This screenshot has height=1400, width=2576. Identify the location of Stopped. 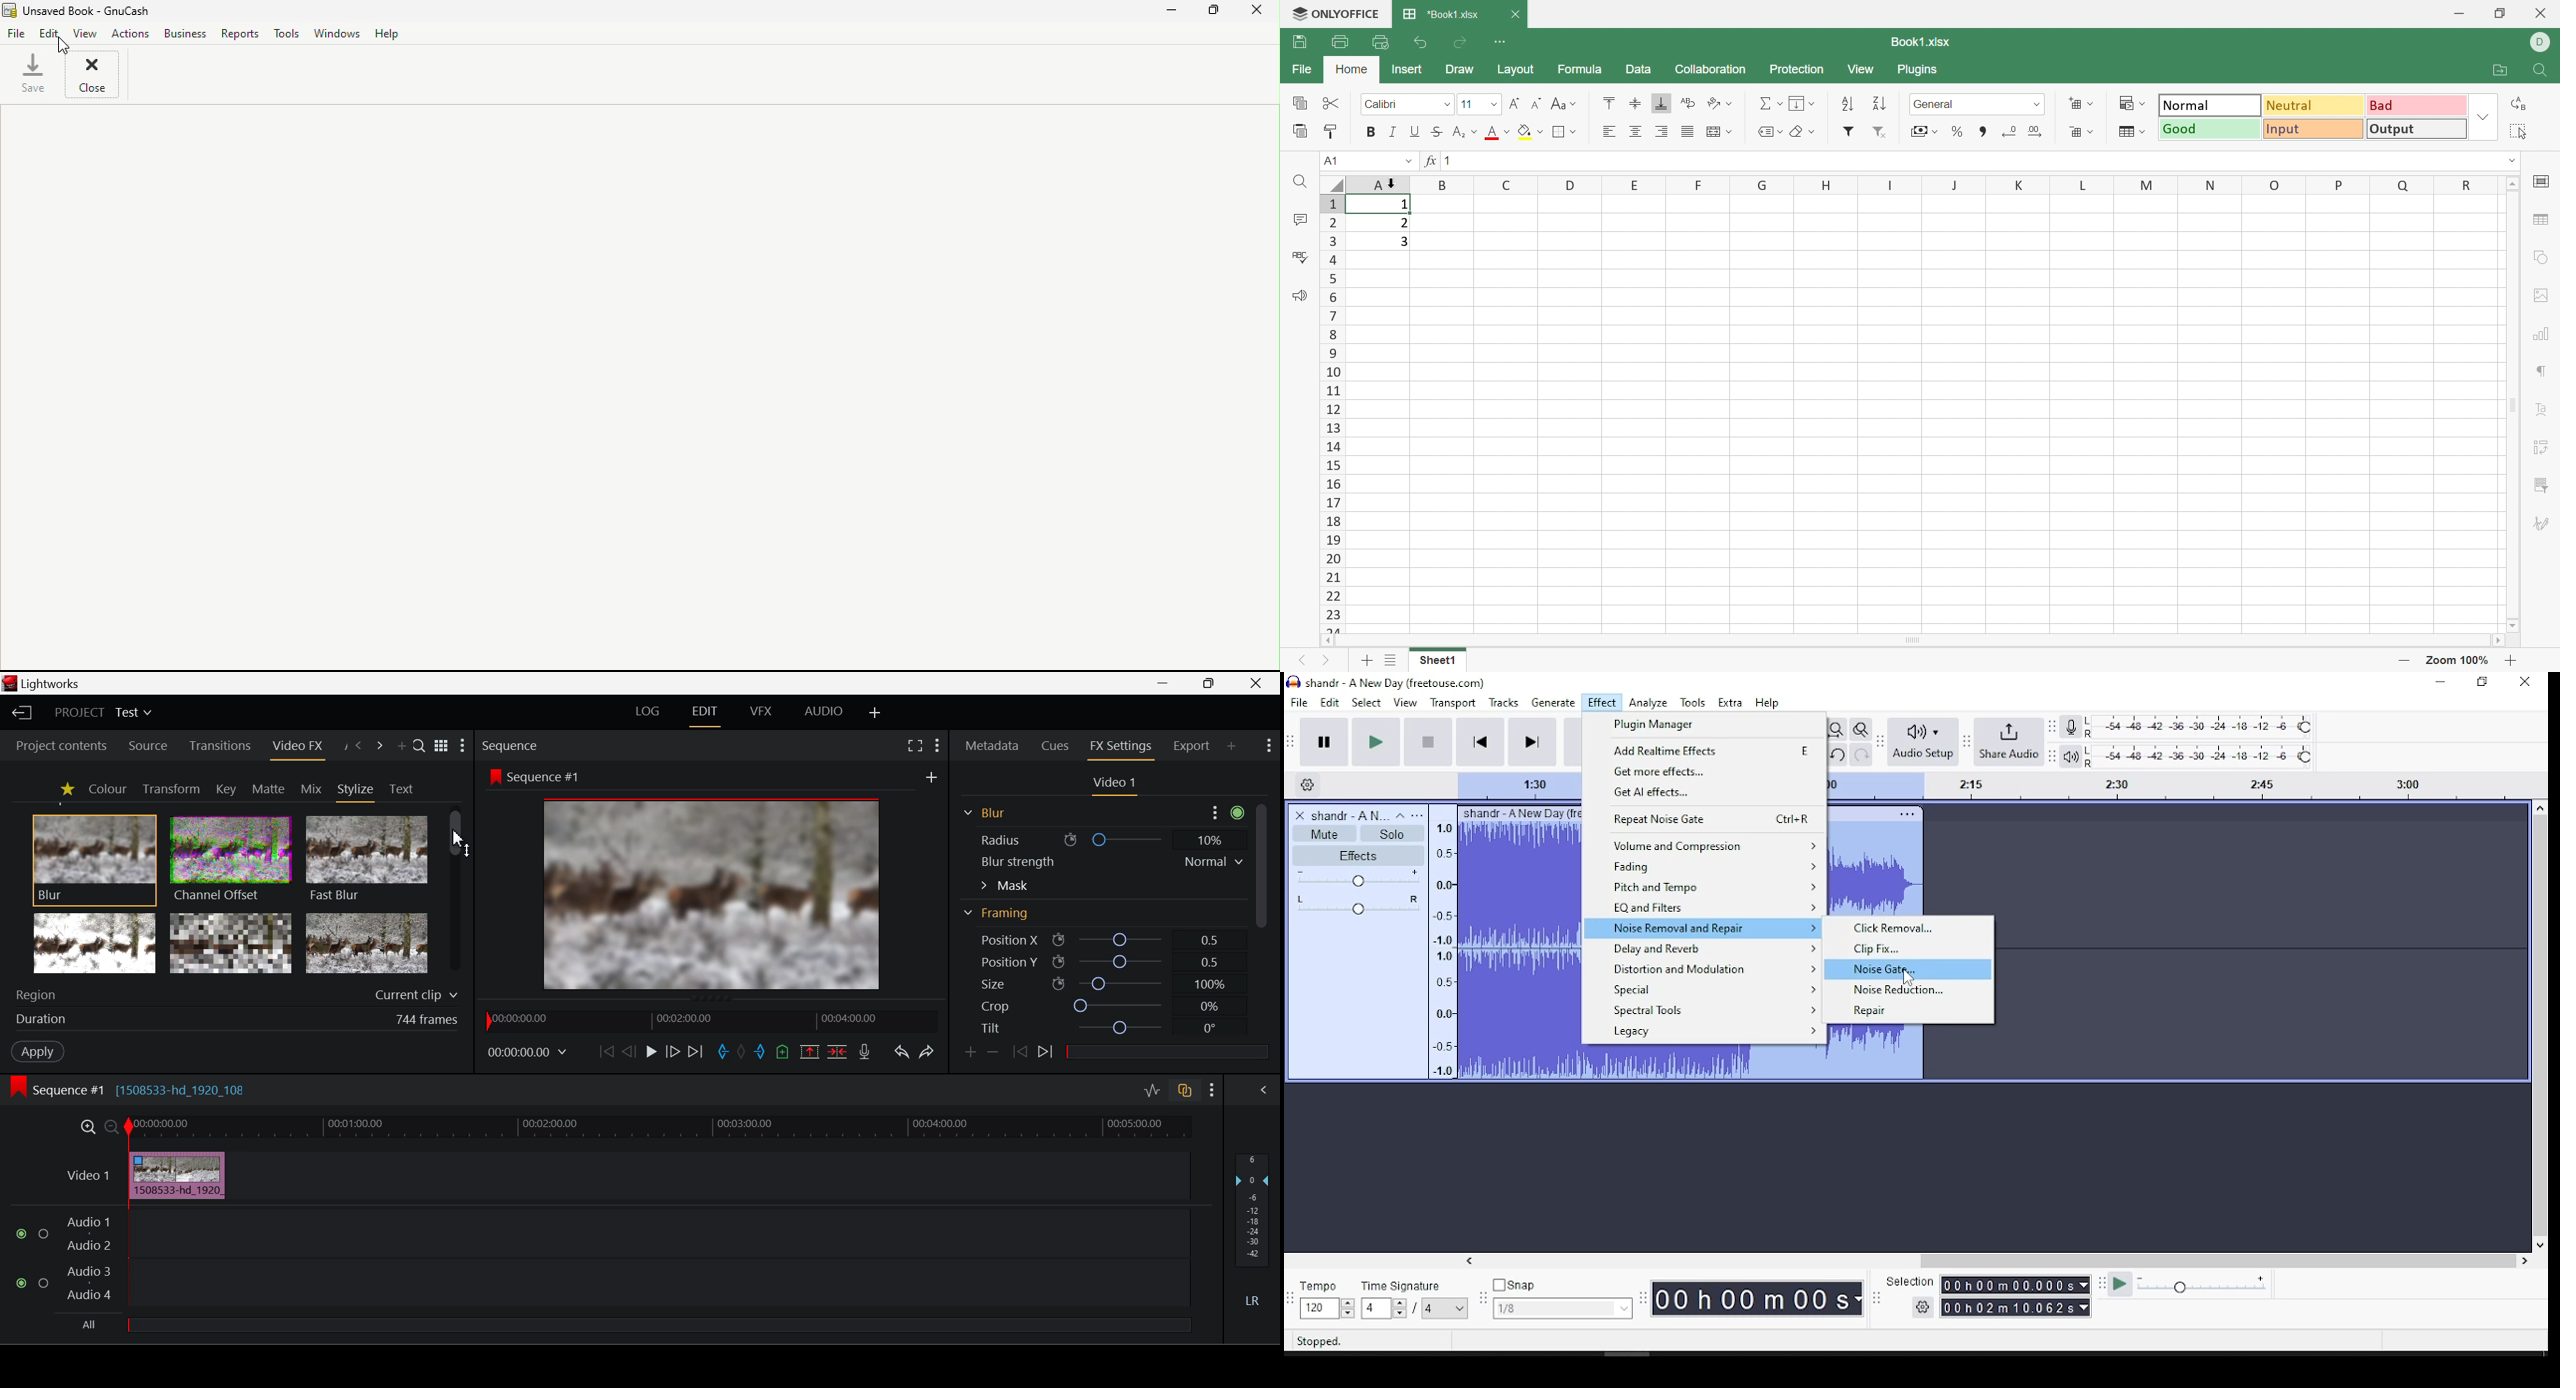
(1321, 1342).